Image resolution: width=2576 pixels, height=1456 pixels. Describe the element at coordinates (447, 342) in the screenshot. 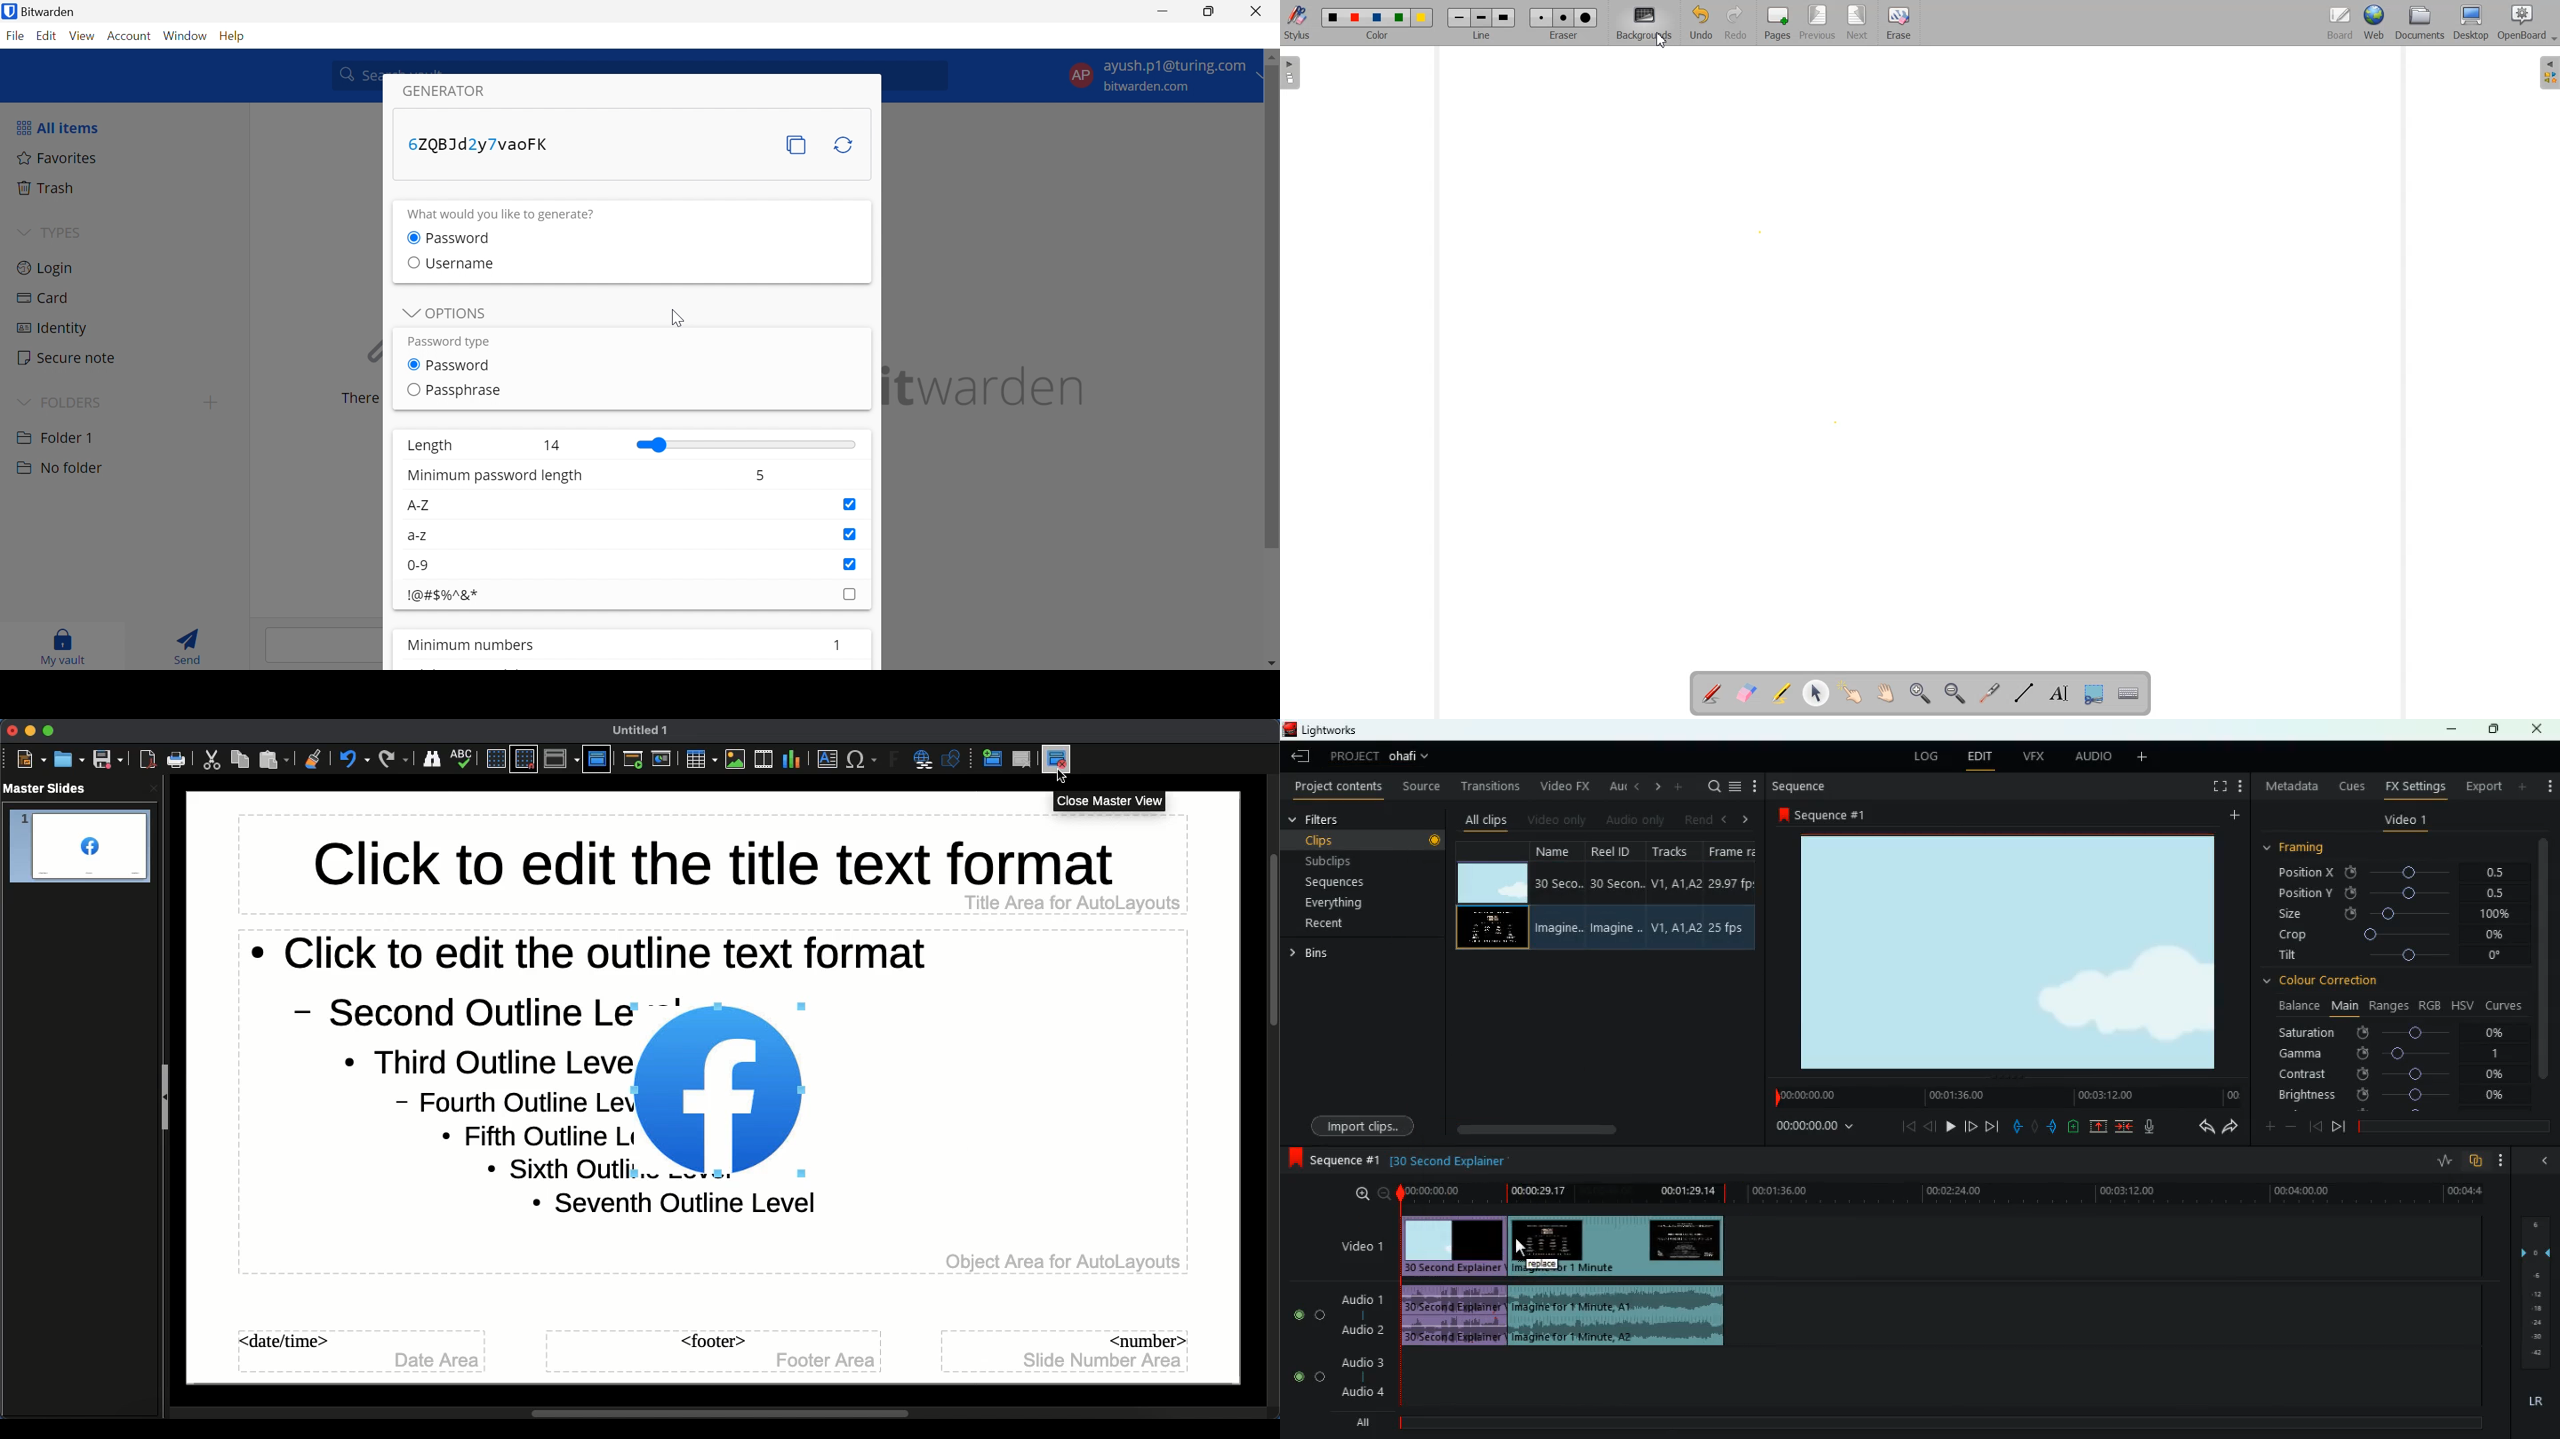

I see `Password type` at that location.